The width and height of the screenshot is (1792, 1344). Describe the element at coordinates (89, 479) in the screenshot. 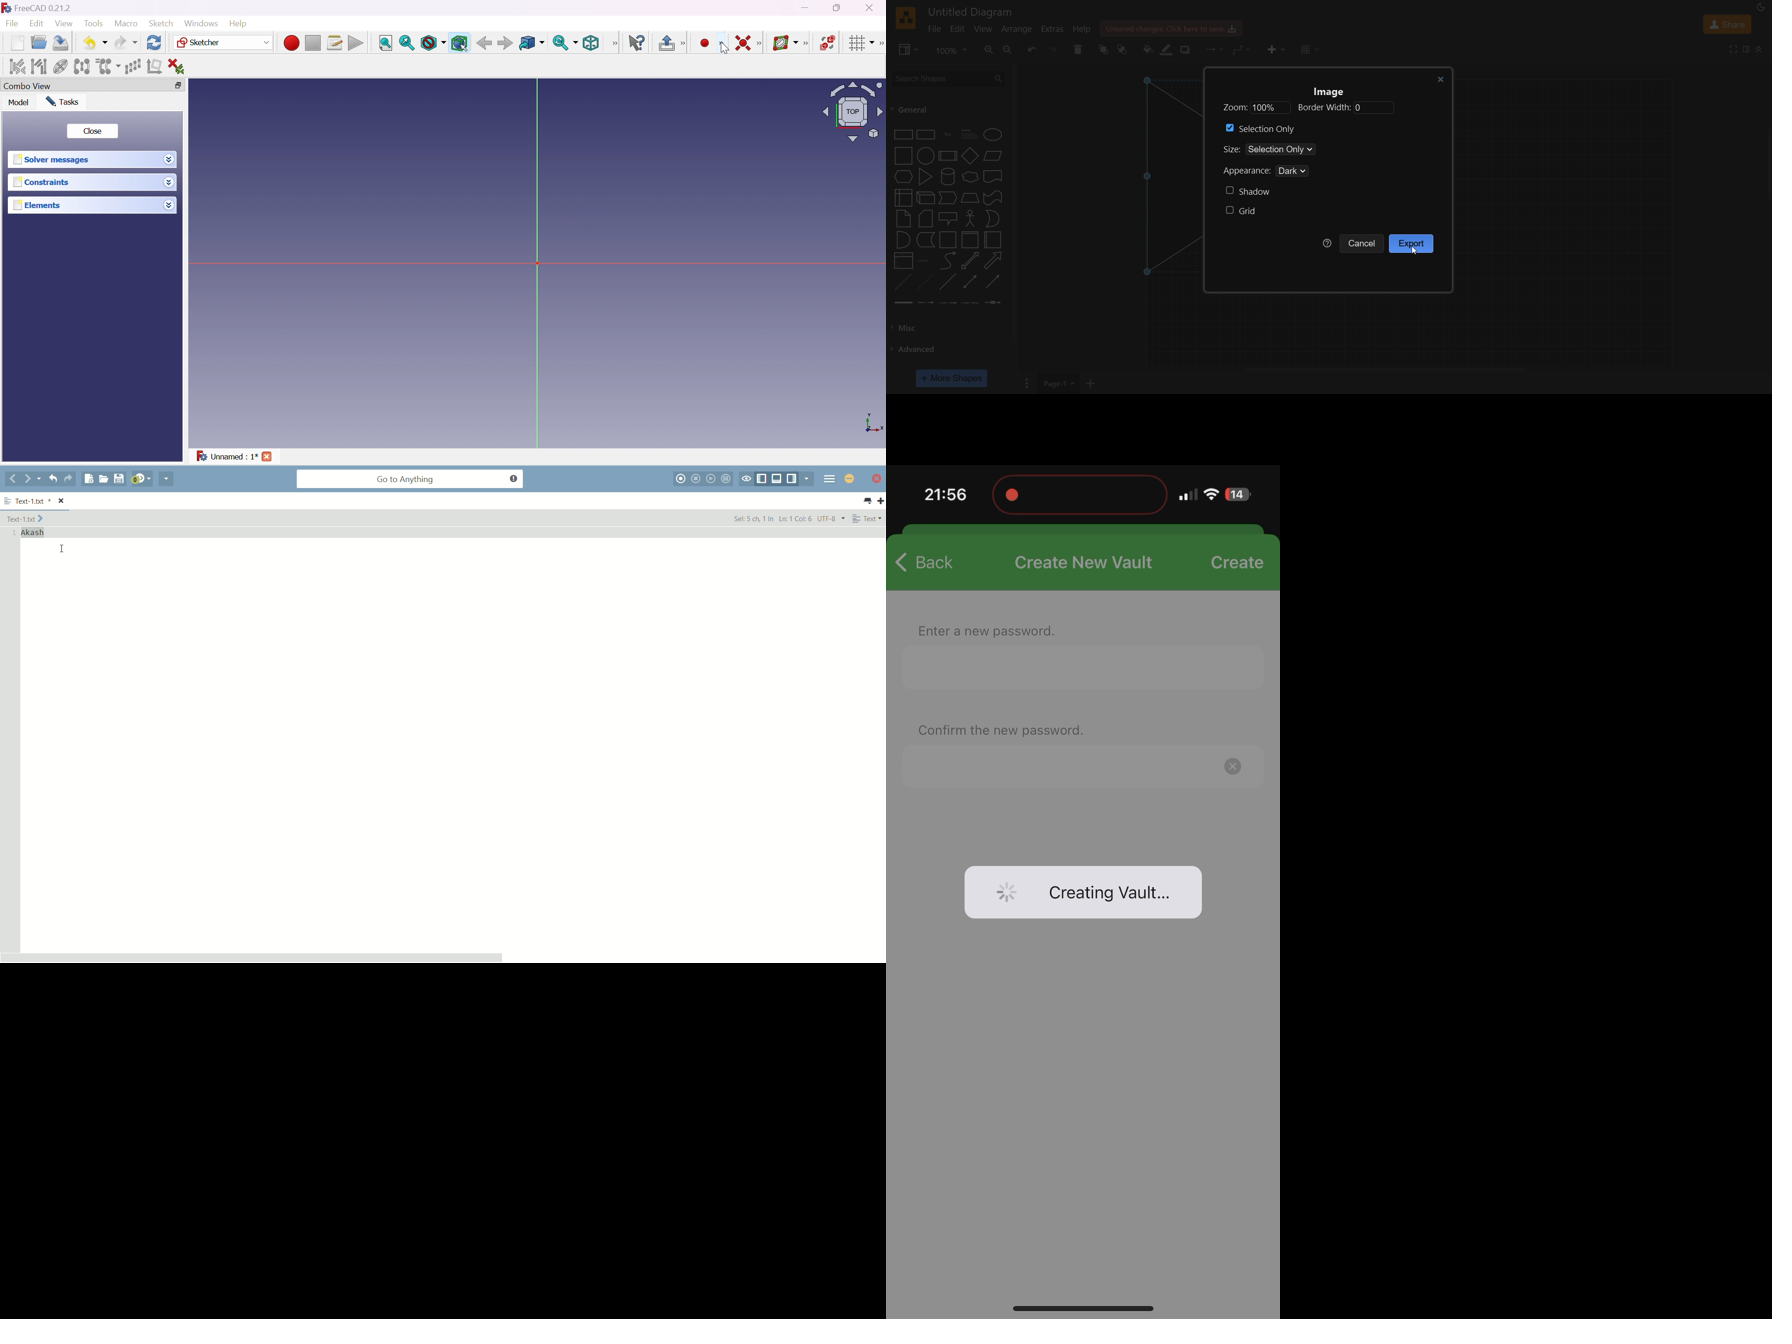

I see `new file` at that location.